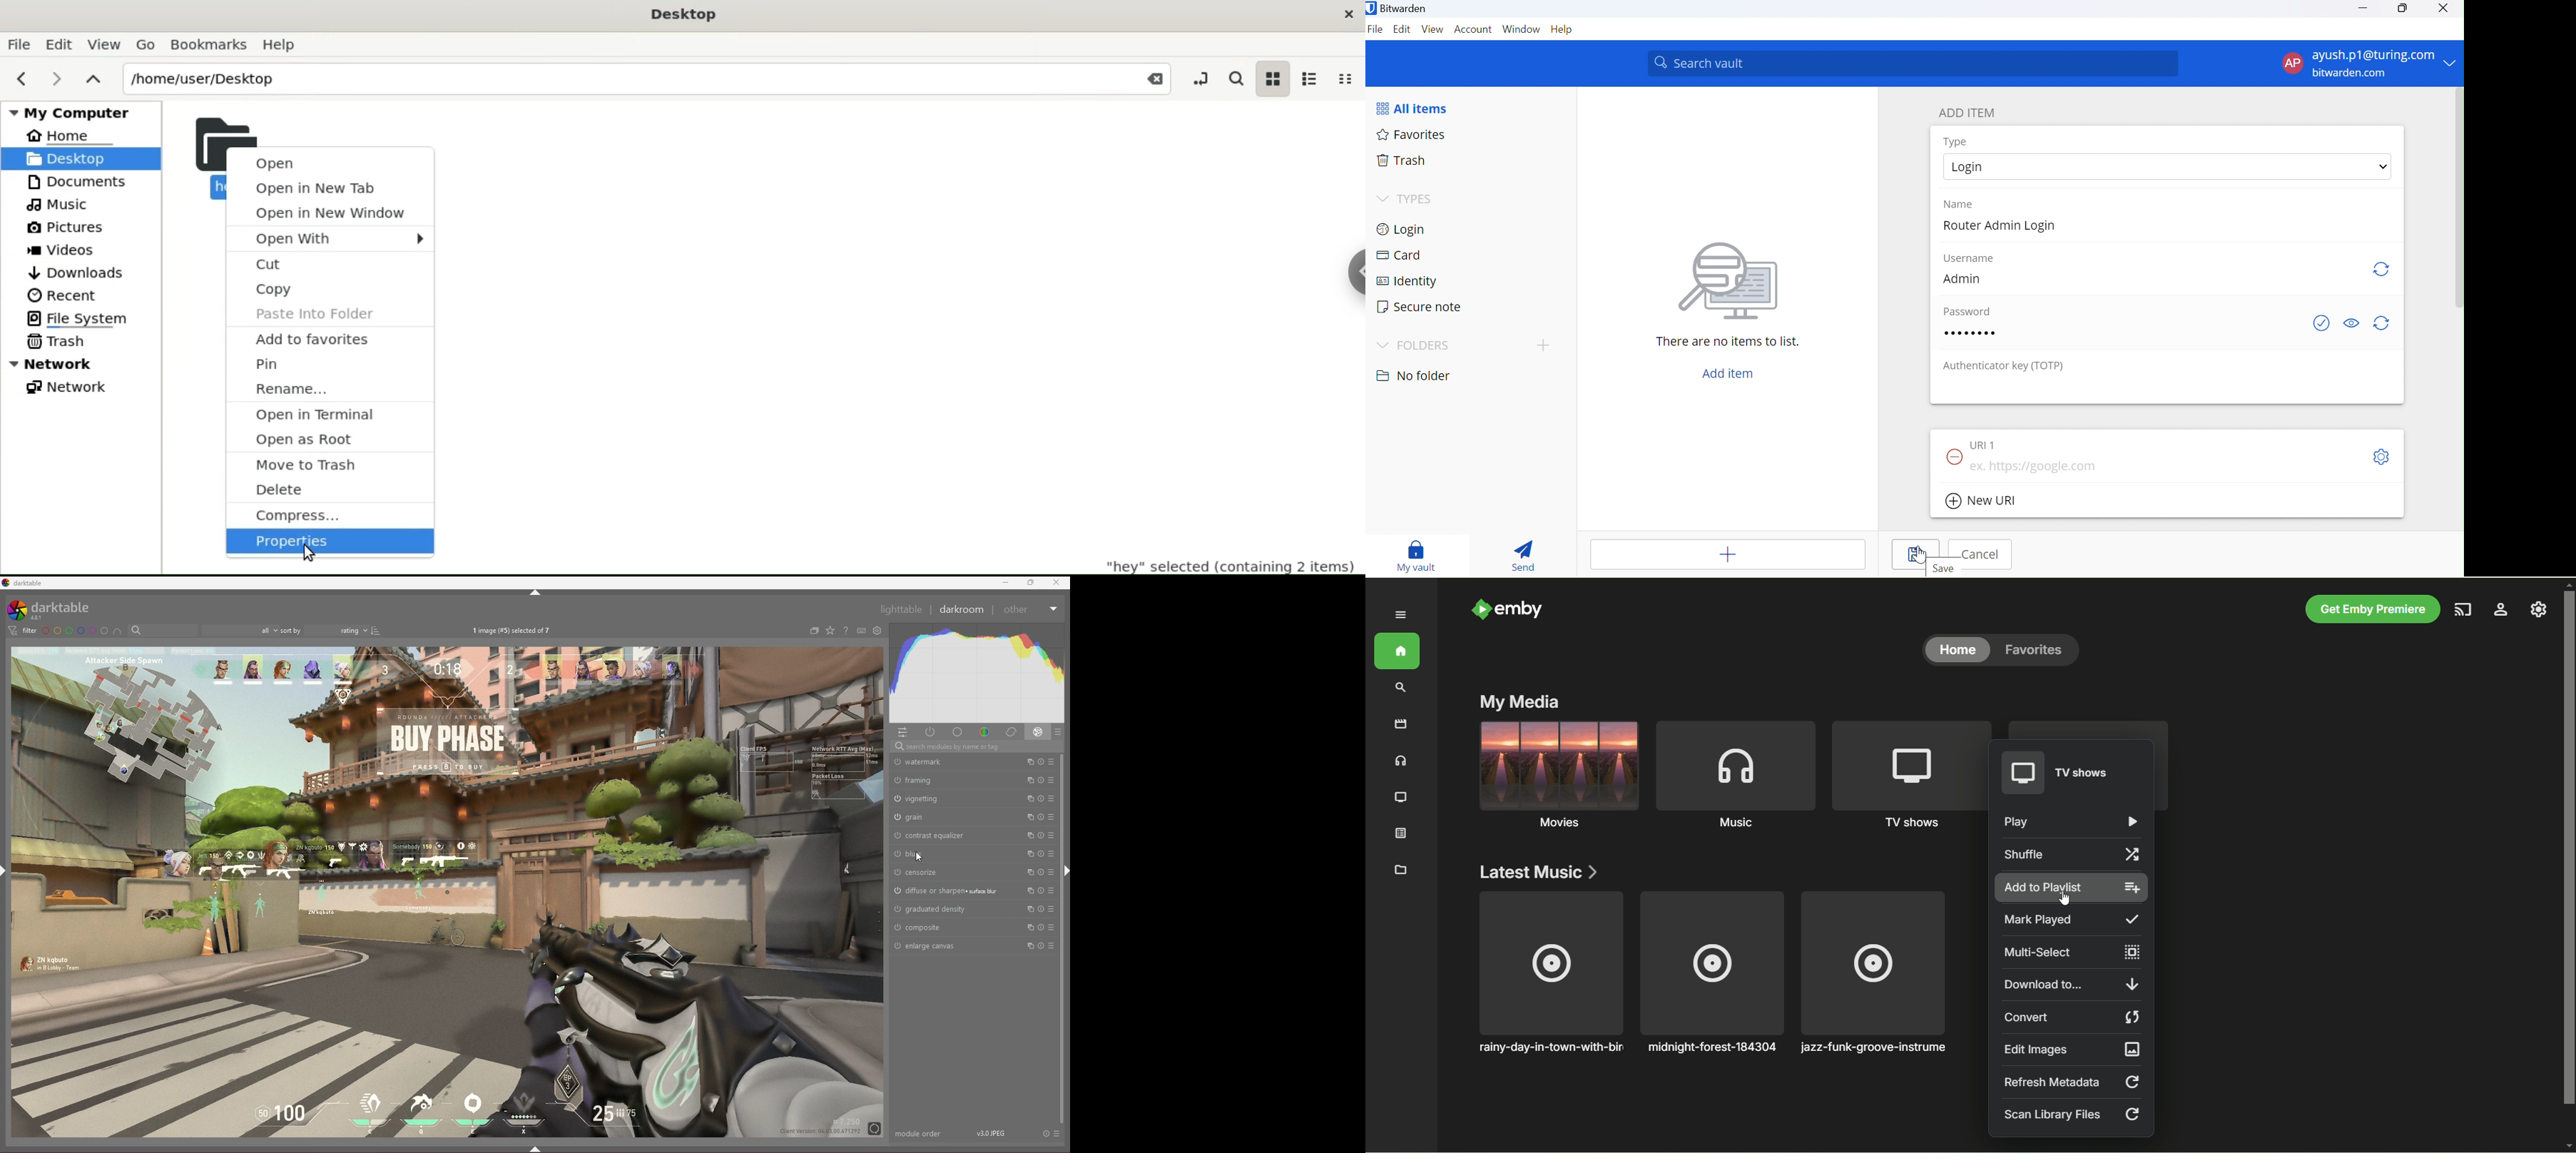 This screenshot has height=1176, width=2576. What do you see at coordinates (1980, 555) in the screenshot?
I see `Cancel` at bounding box center [1980, 555].